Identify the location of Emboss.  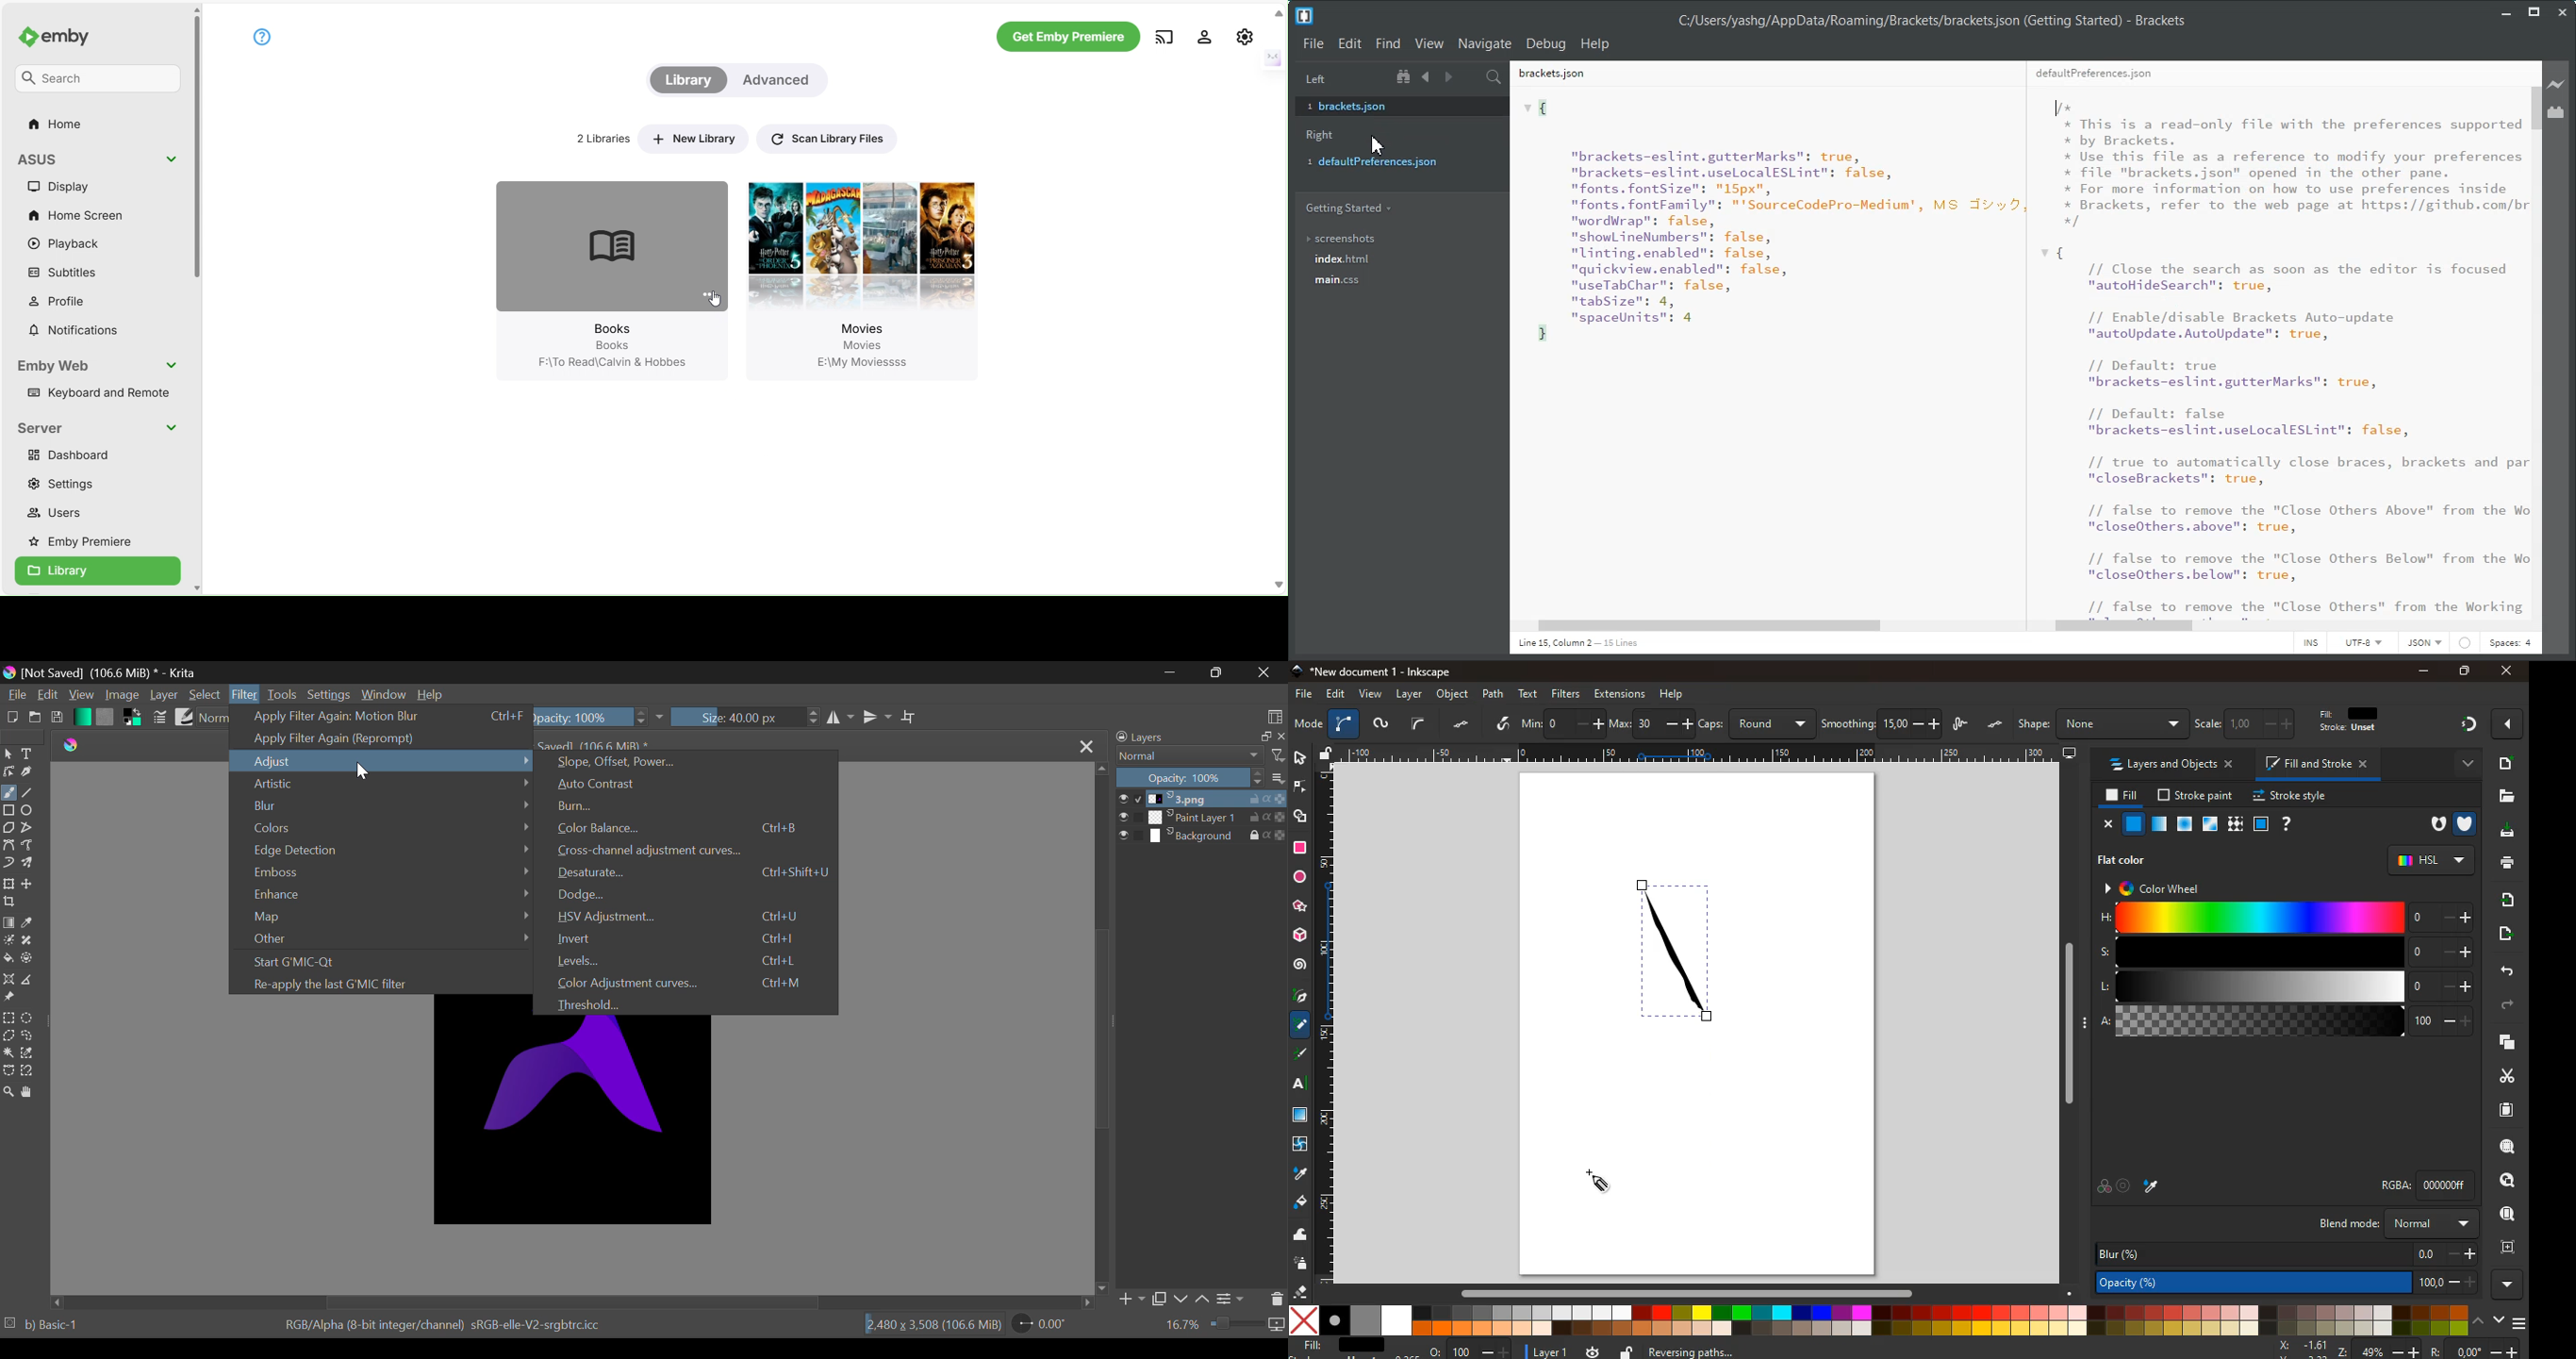
(390, 870).